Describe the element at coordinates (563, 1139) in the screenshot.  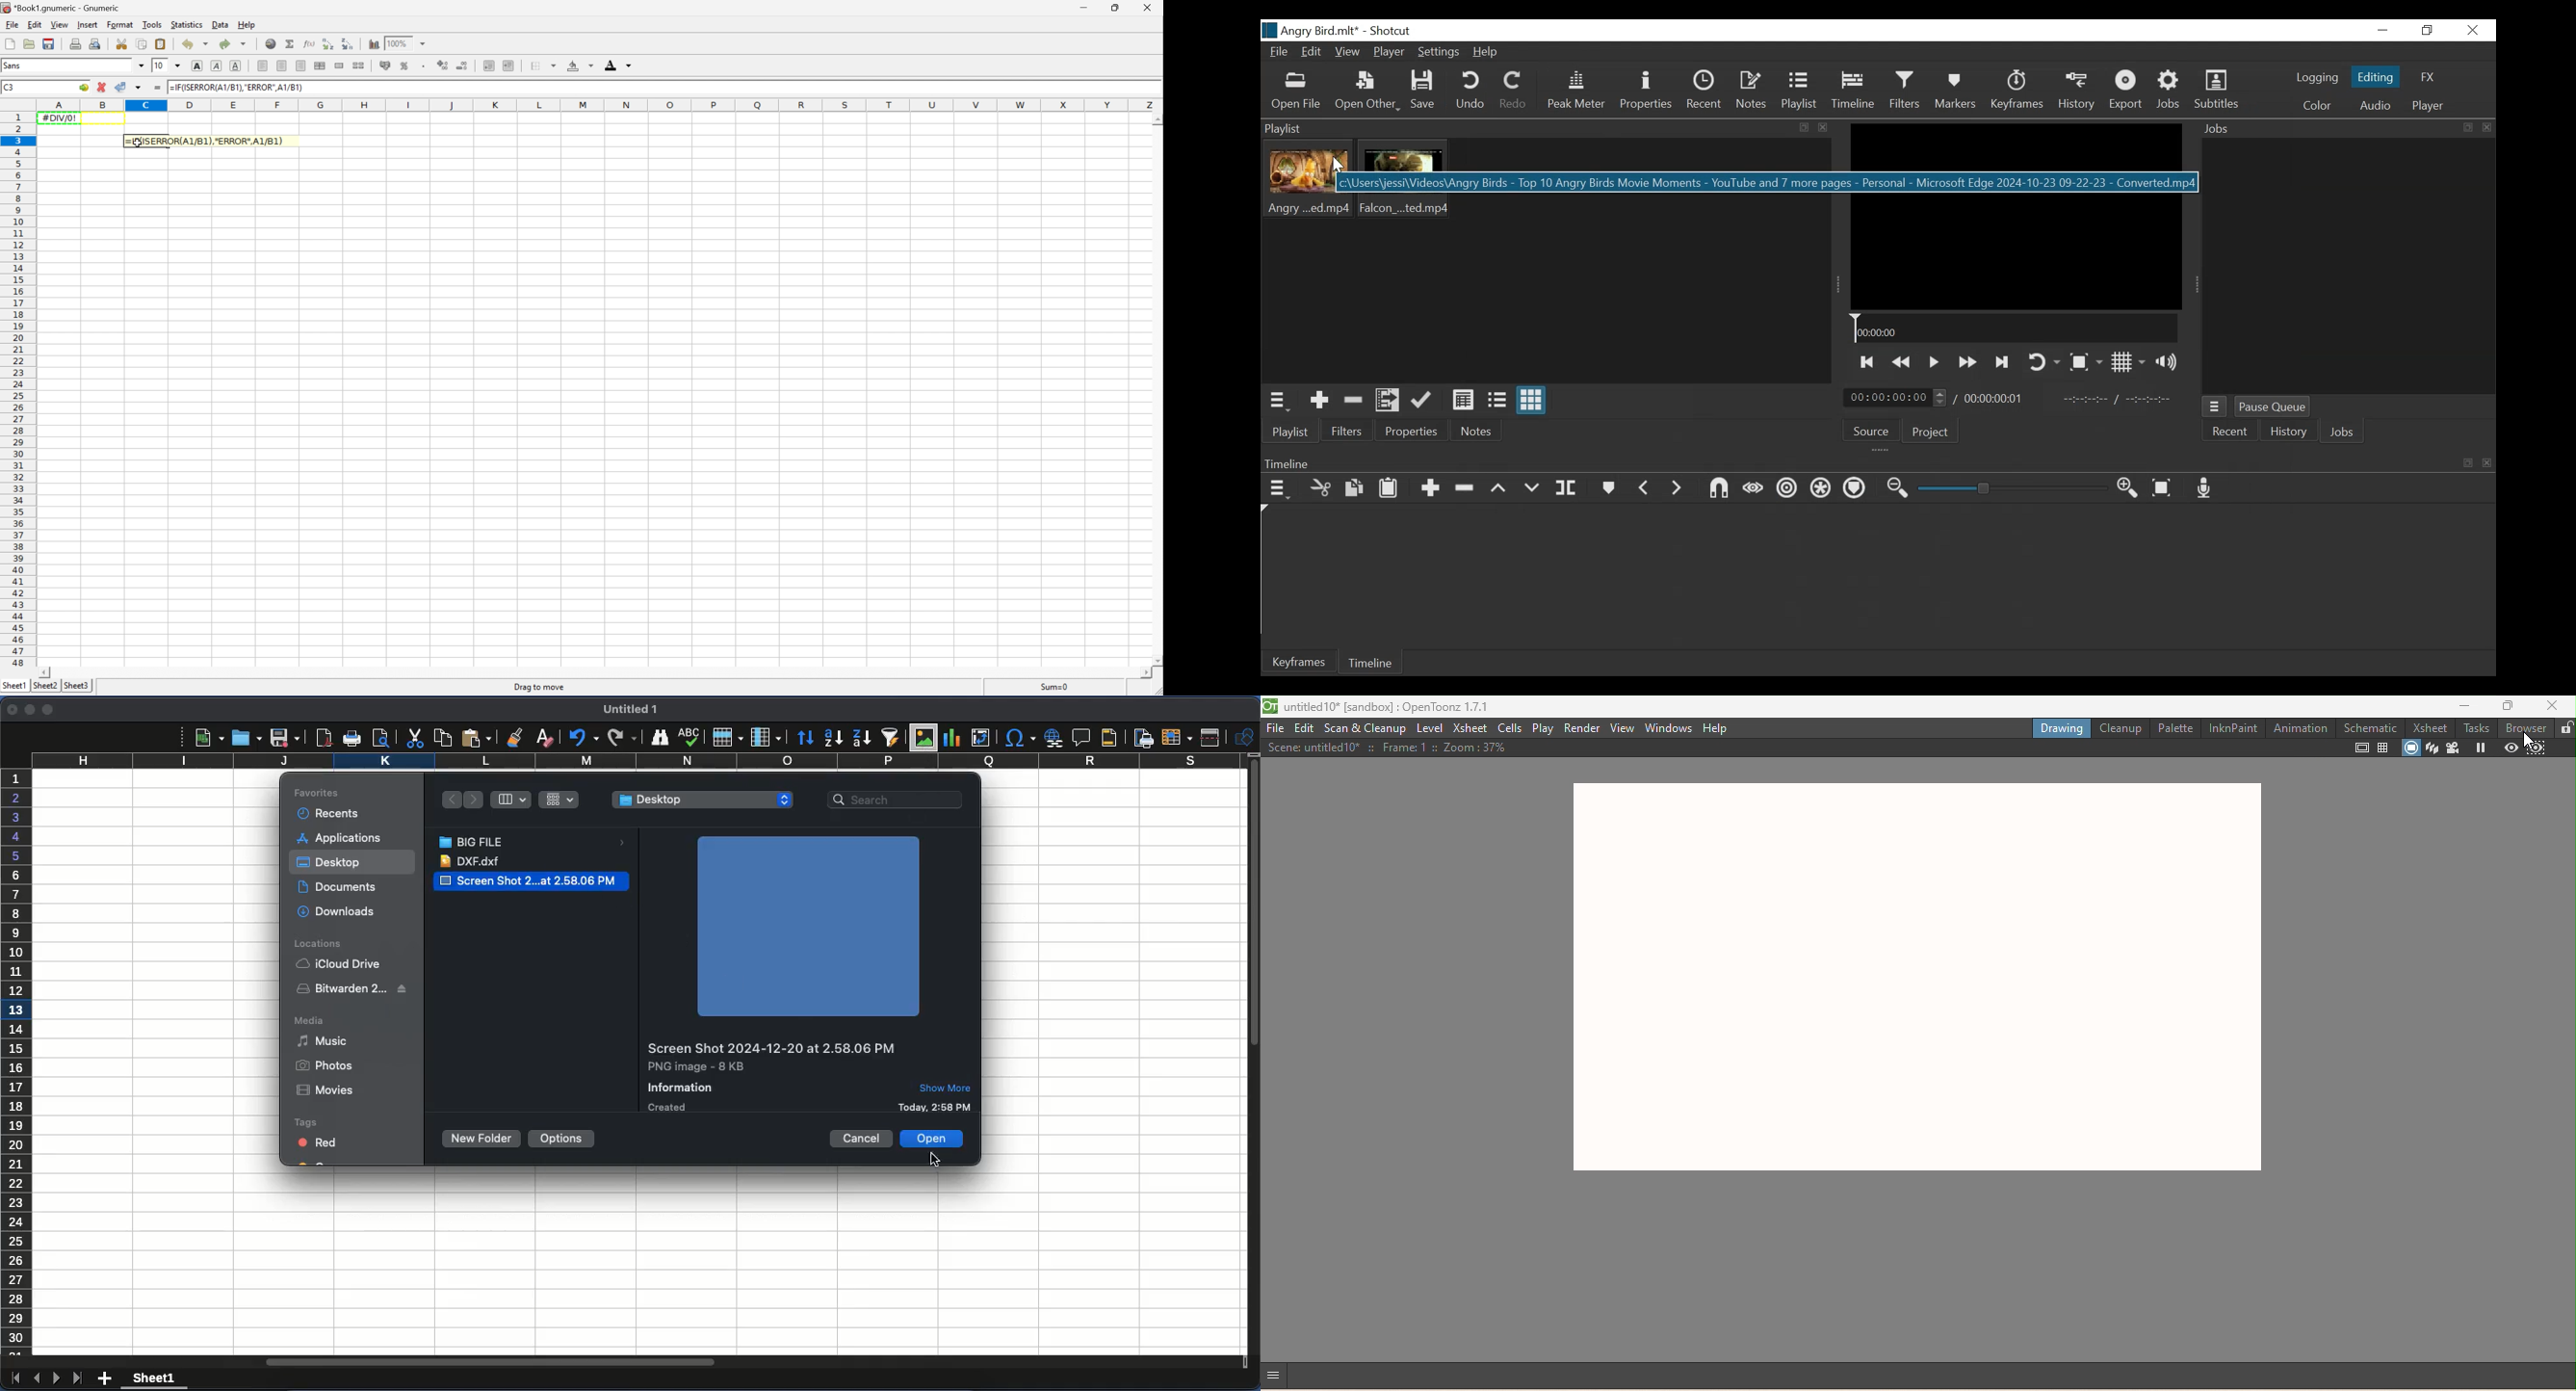
I see `options` at that location.